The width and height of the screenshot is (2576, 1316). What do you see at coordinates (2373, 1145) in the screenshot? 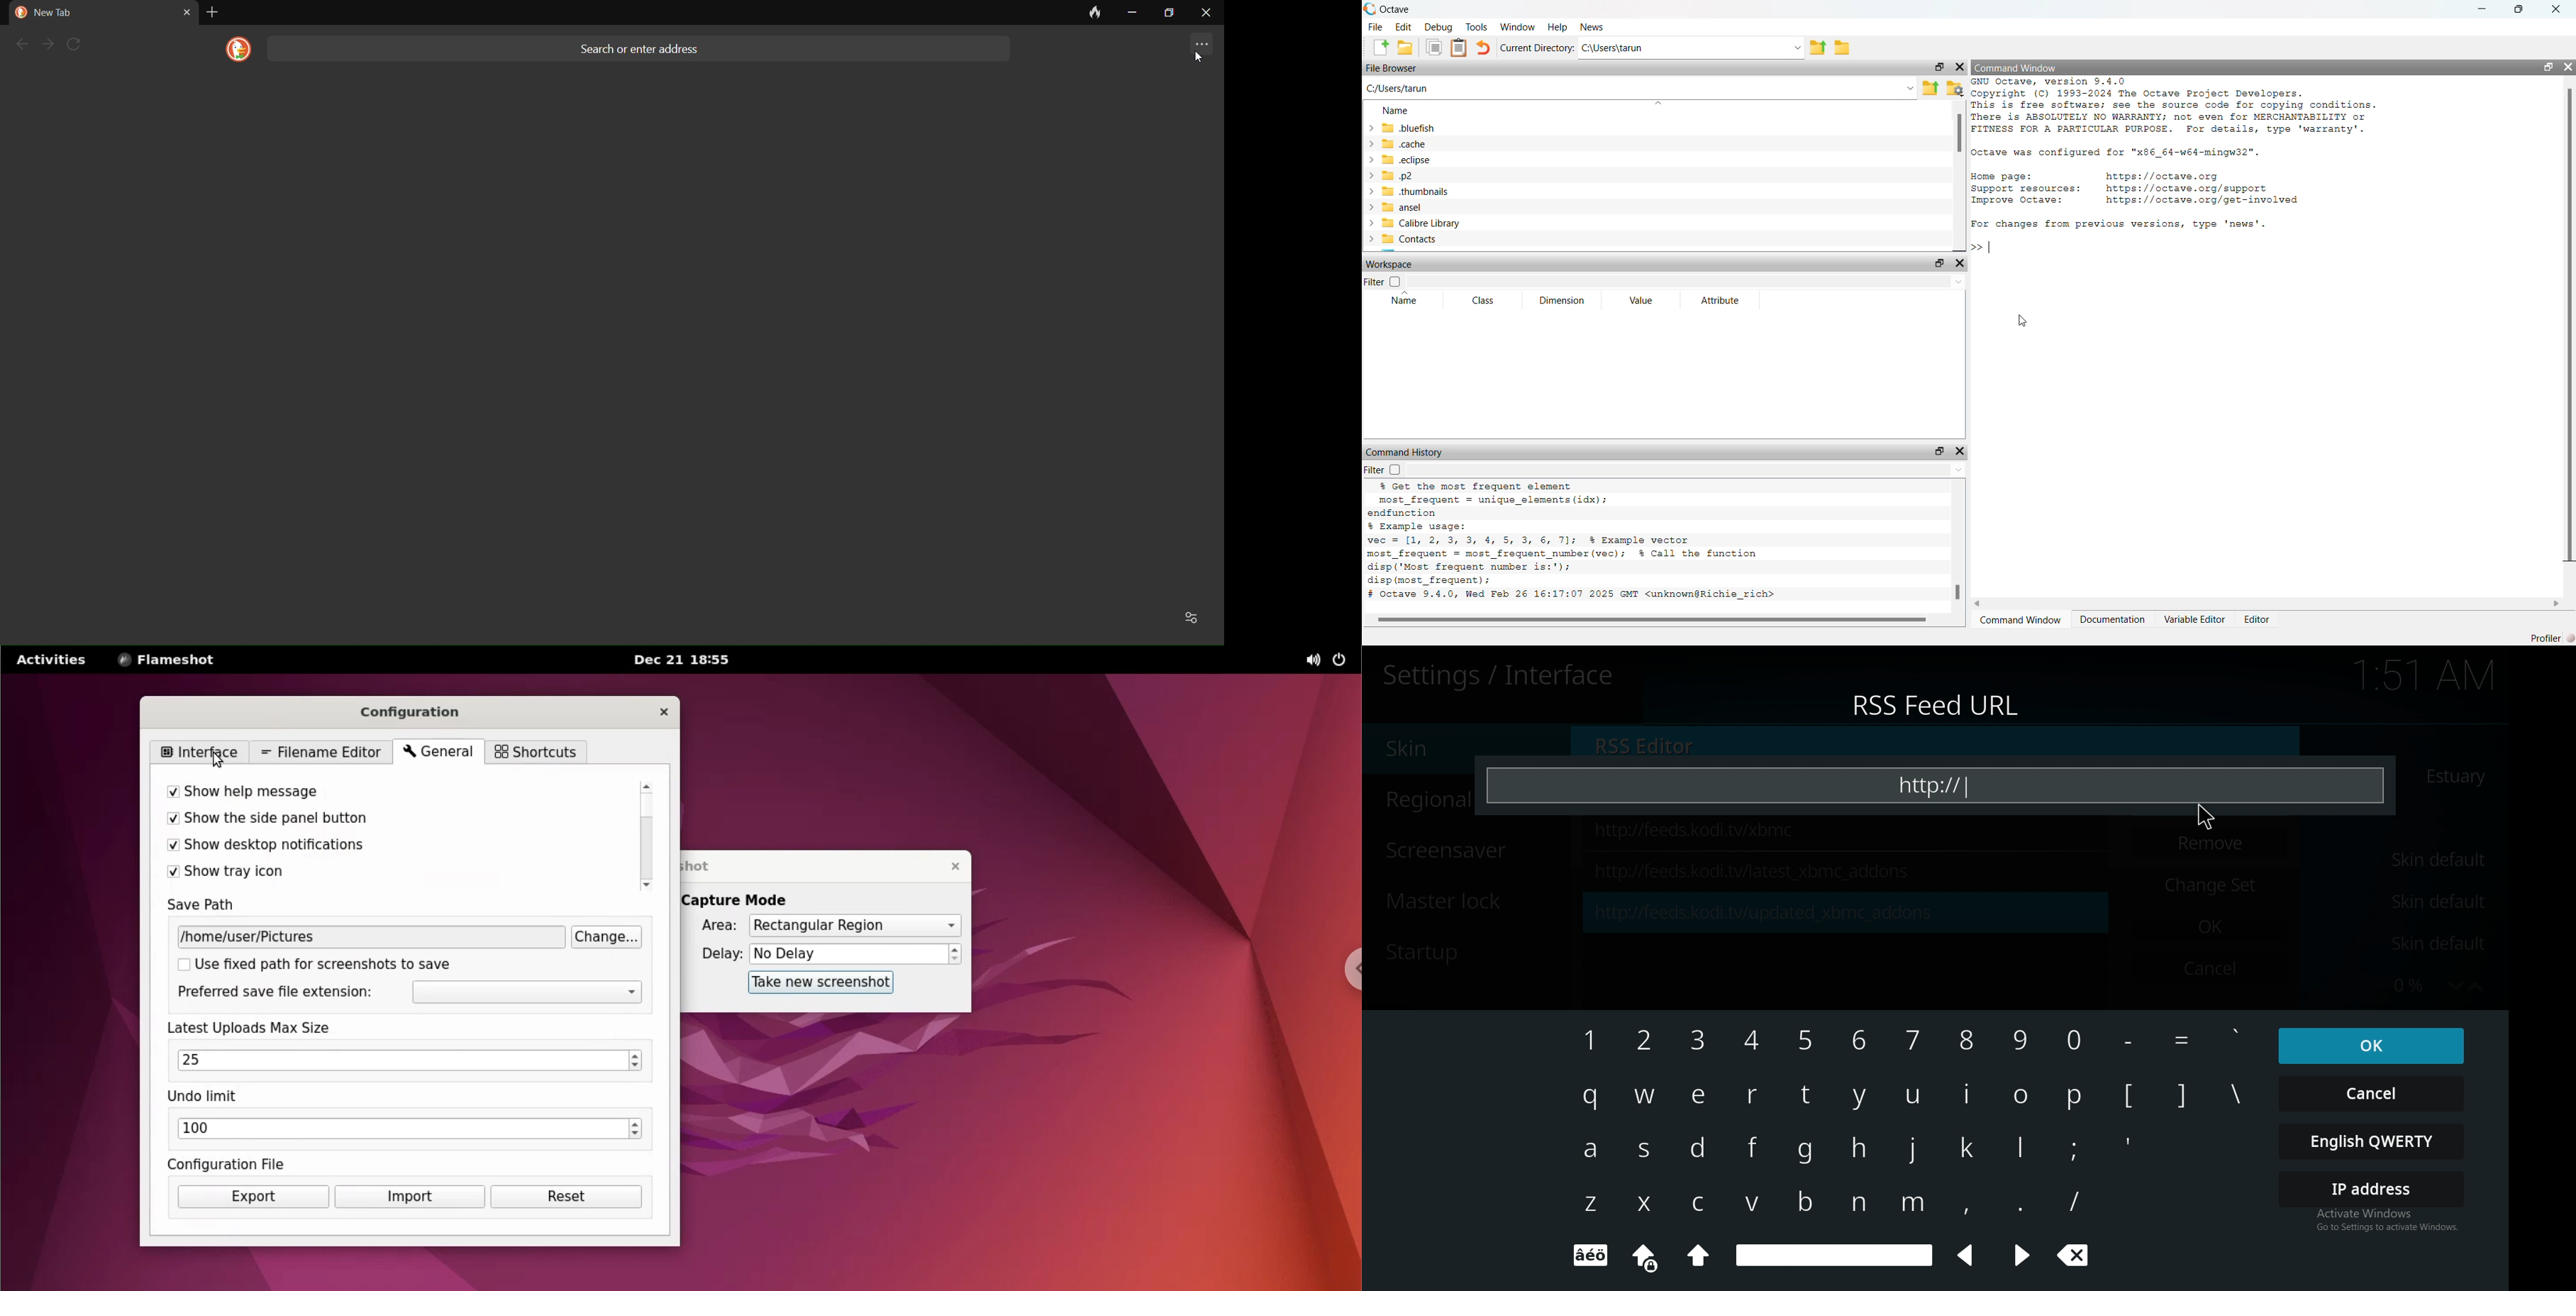
I see `english qwerty` at bounding box center [2373, 1145].